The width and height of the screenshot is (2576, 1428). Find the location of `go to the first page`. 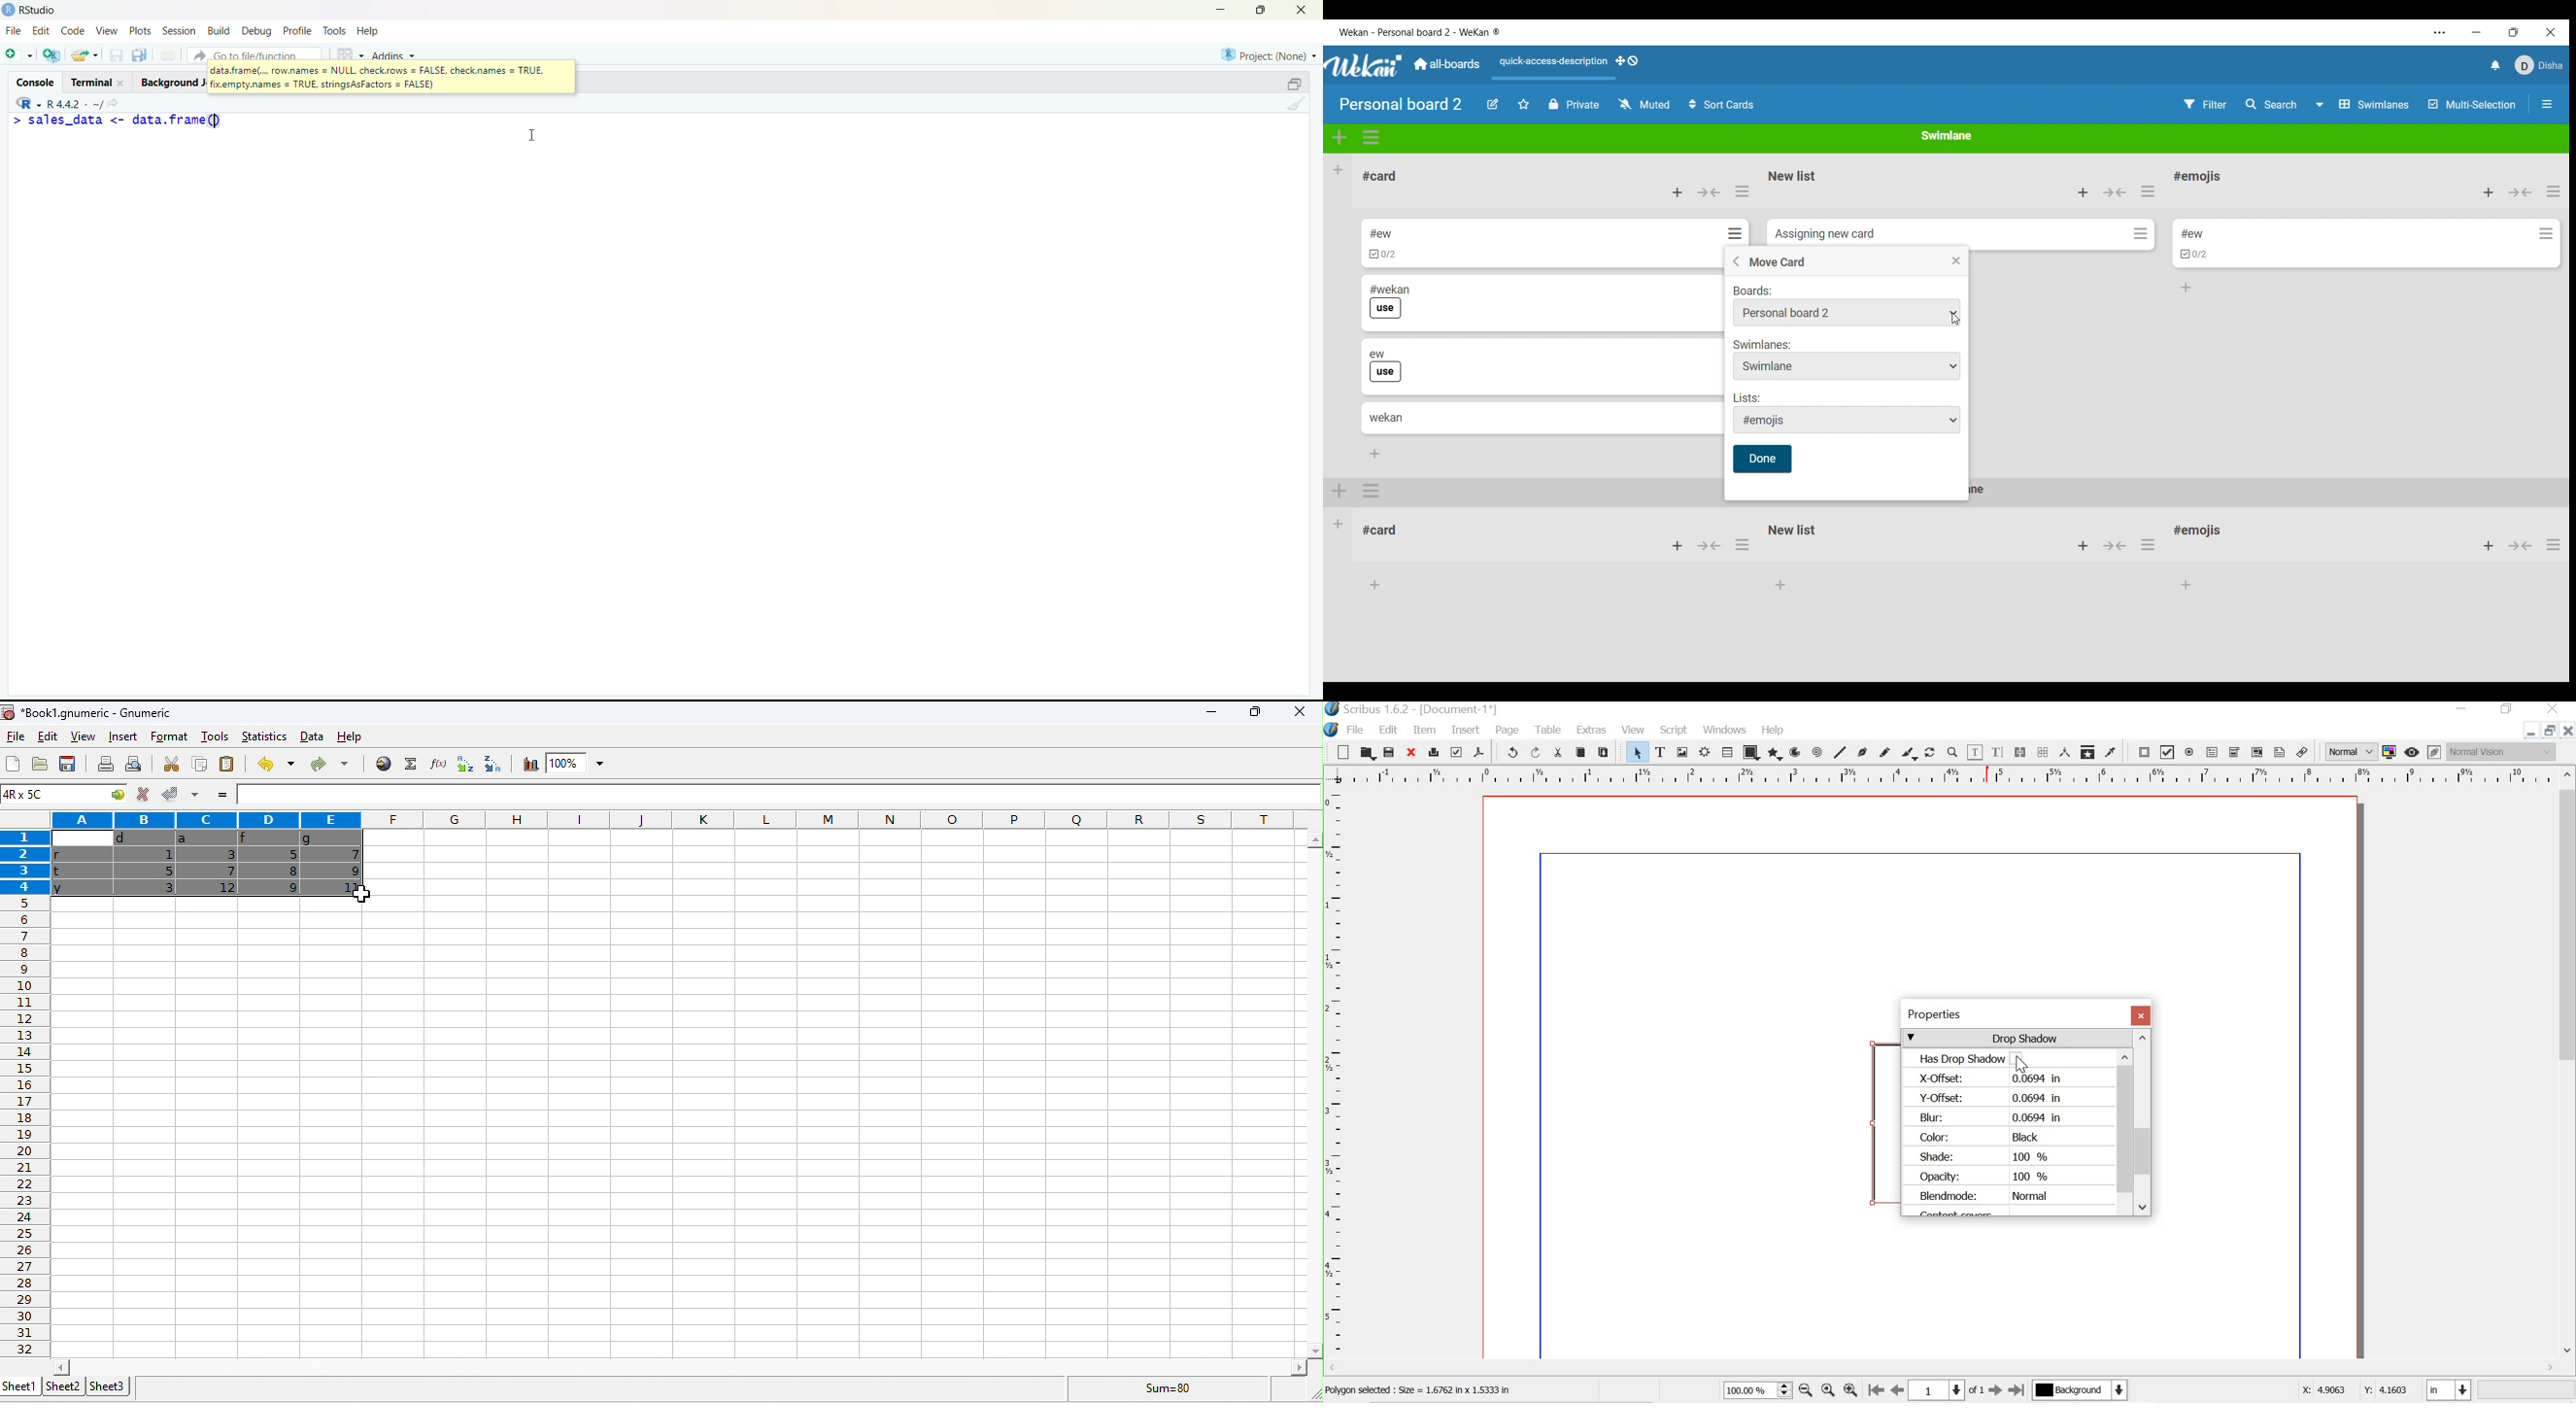

go to the first page is located at coordinates (1877, 1391).